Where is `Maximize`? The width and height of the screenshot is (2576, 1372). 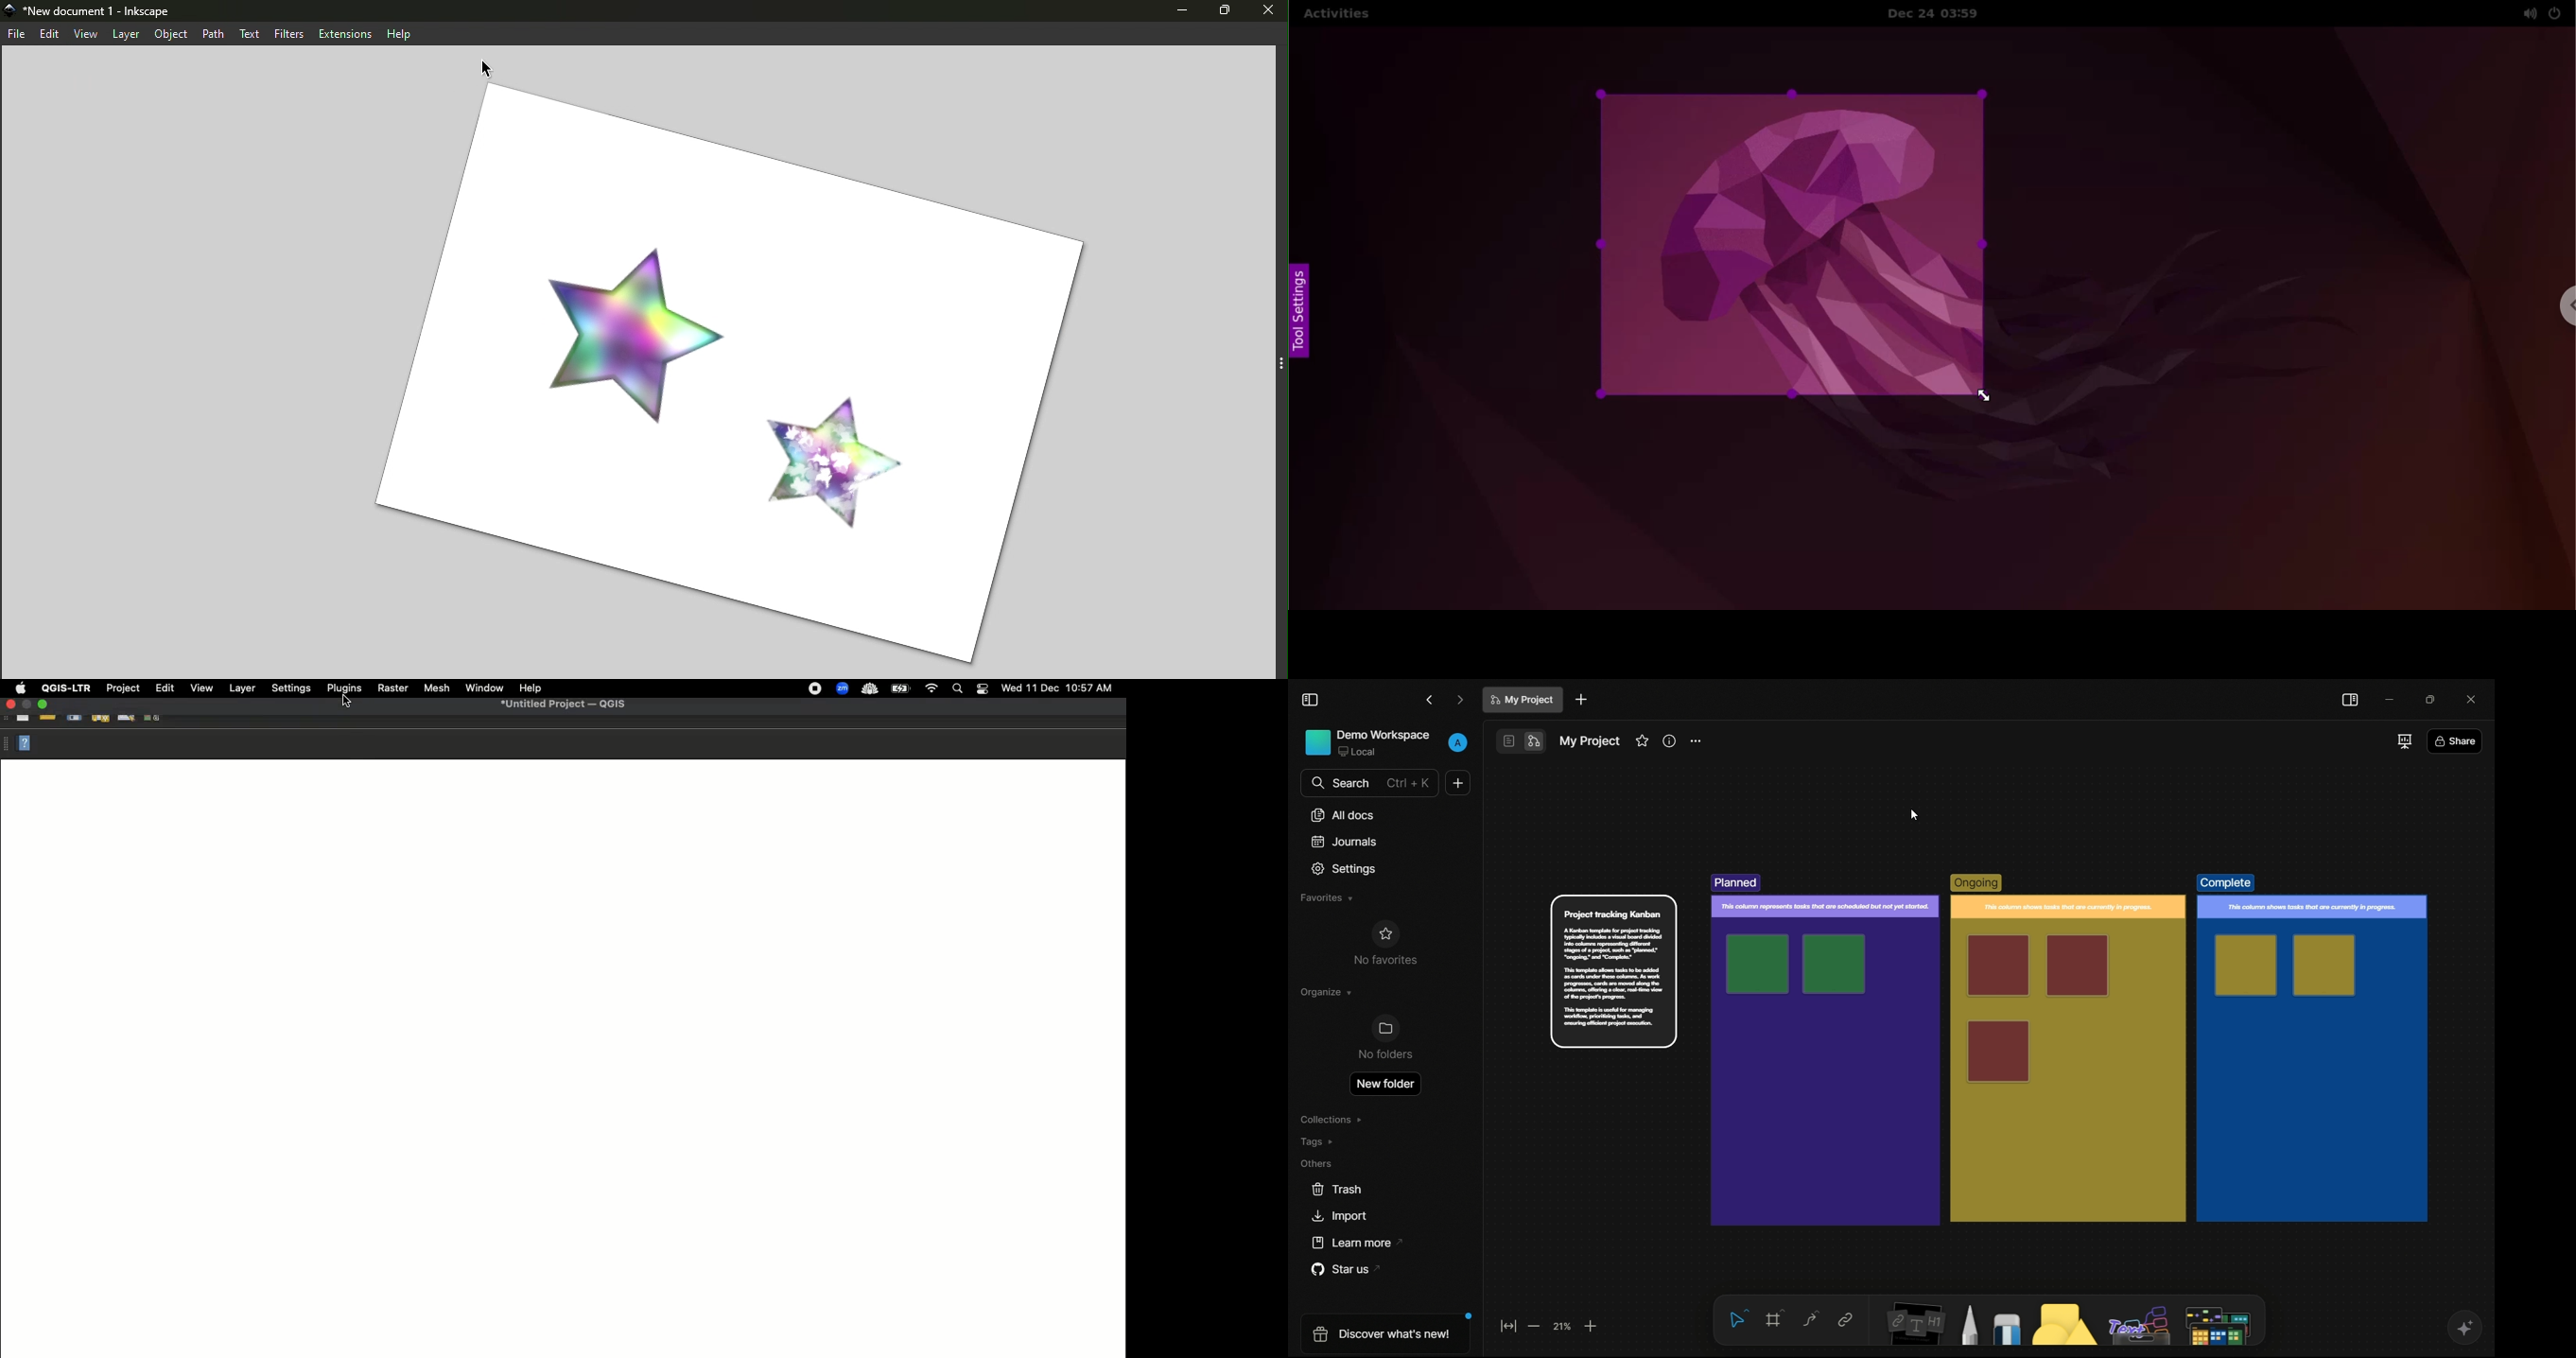 Maximize is located at coordinates (43, 705).